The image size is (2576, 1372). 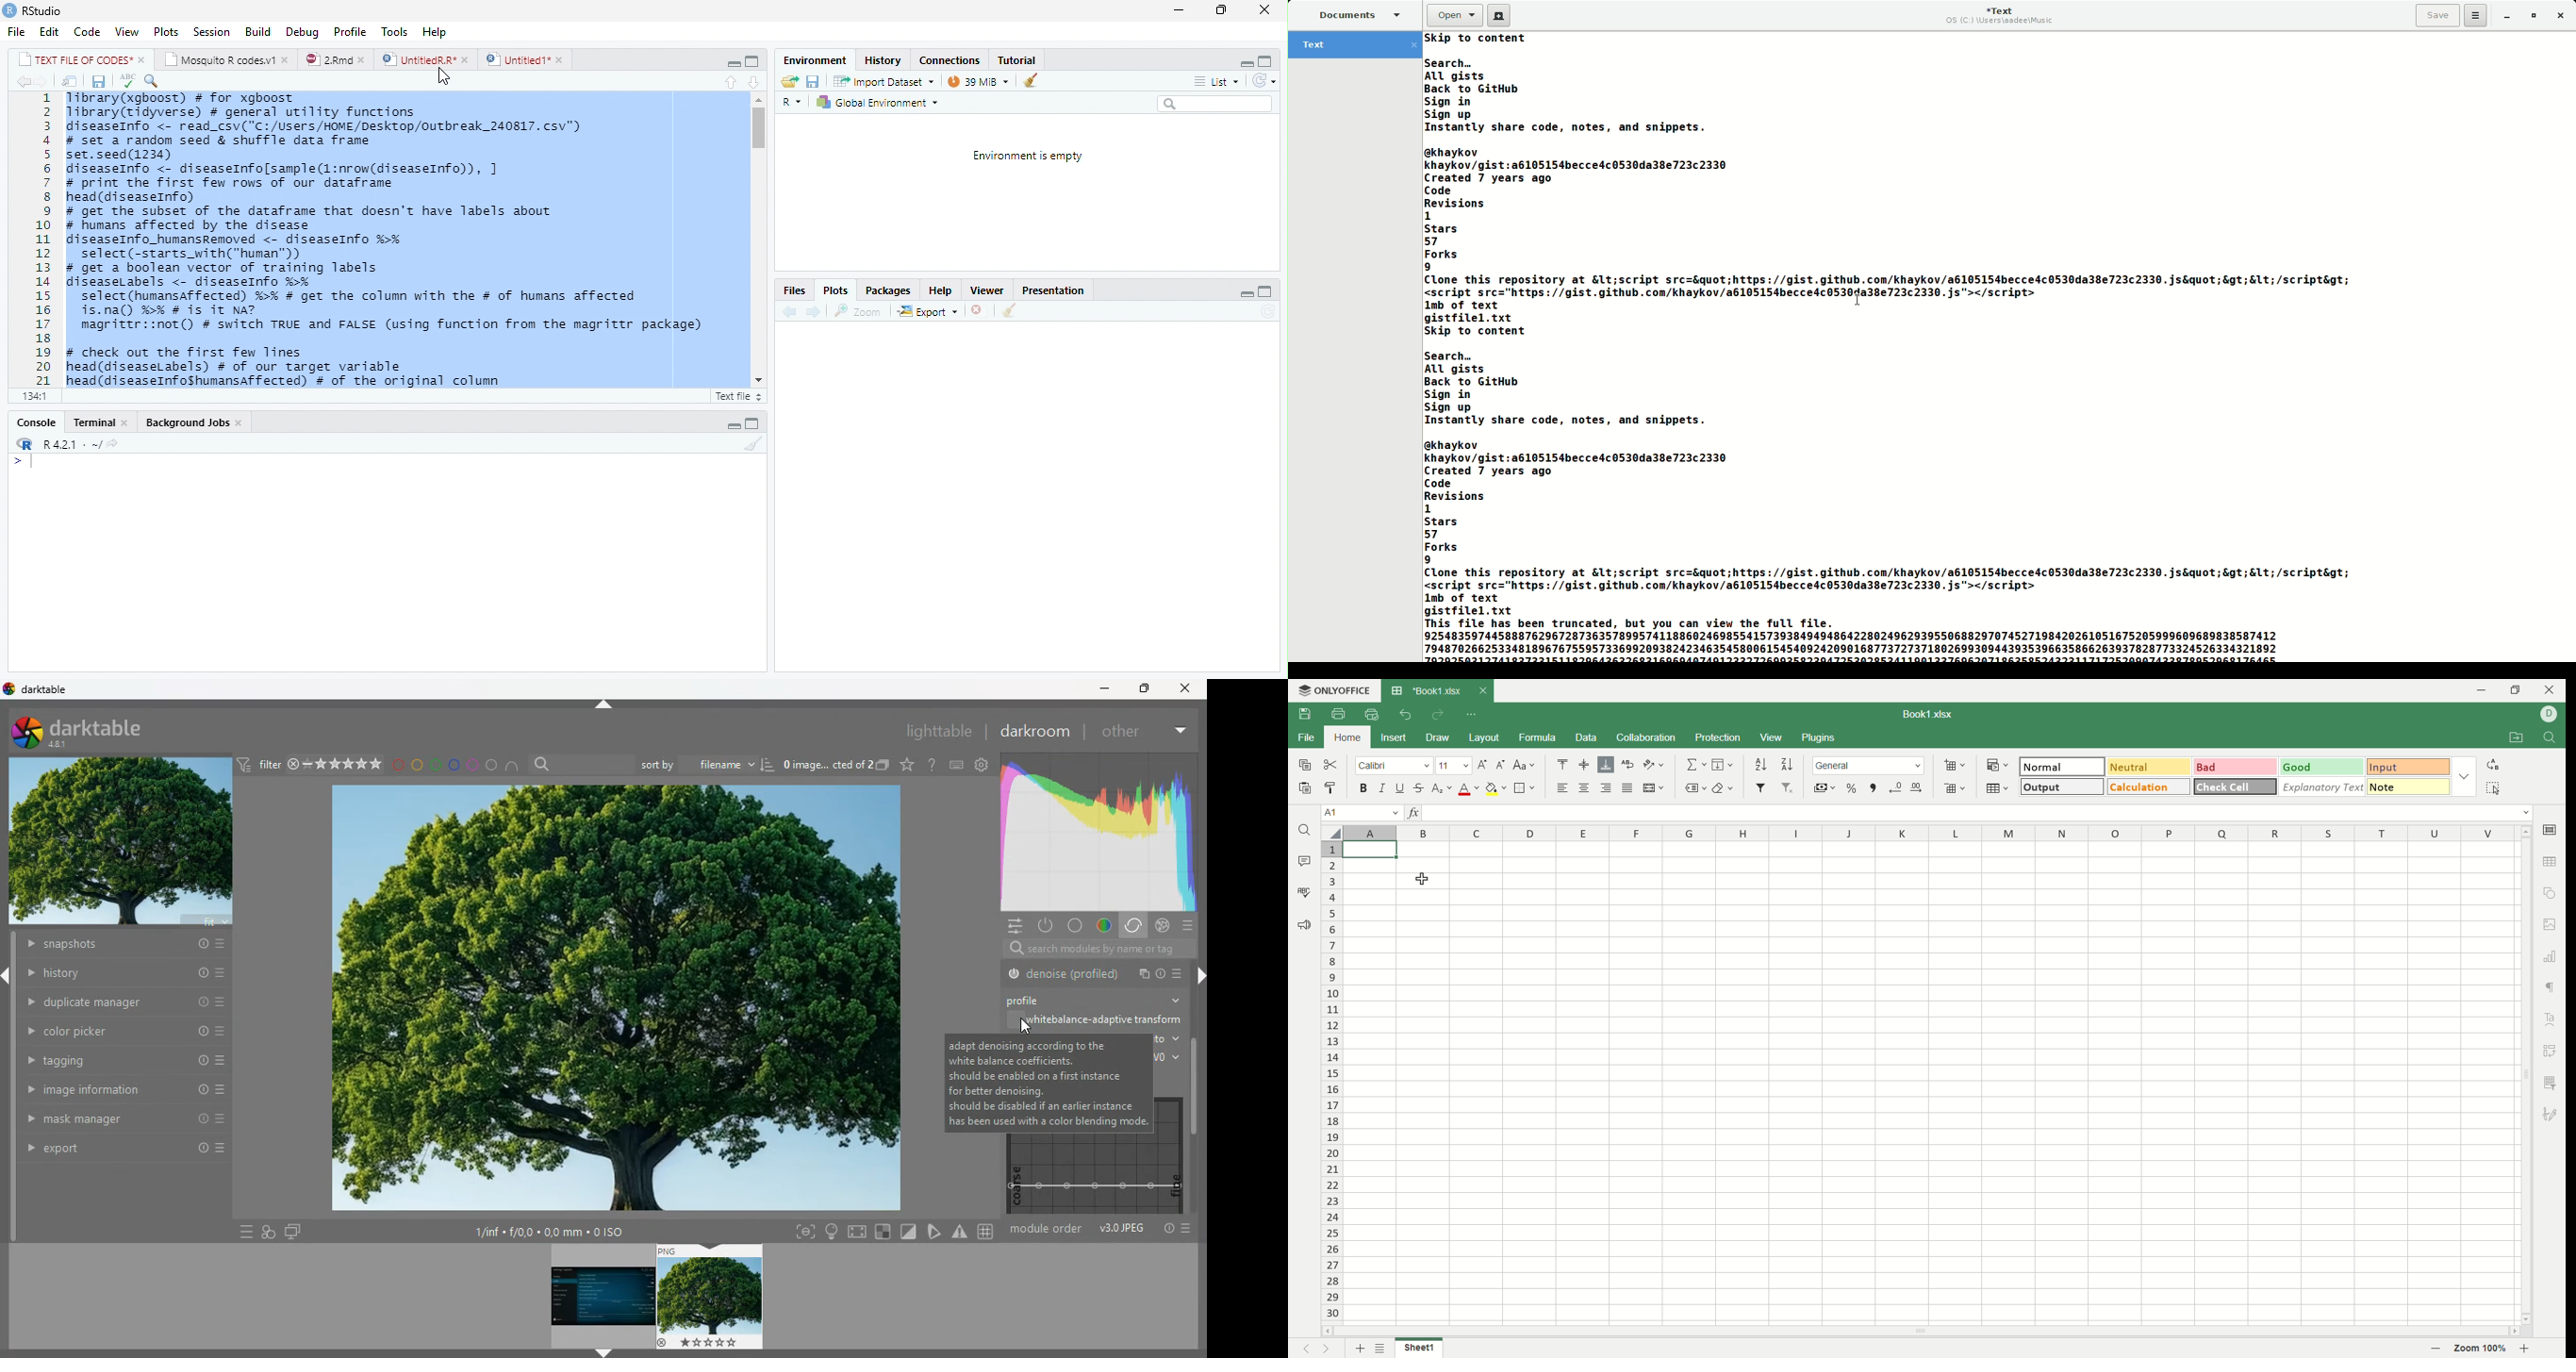 I want to click on power, so click(x=1048, y=927).